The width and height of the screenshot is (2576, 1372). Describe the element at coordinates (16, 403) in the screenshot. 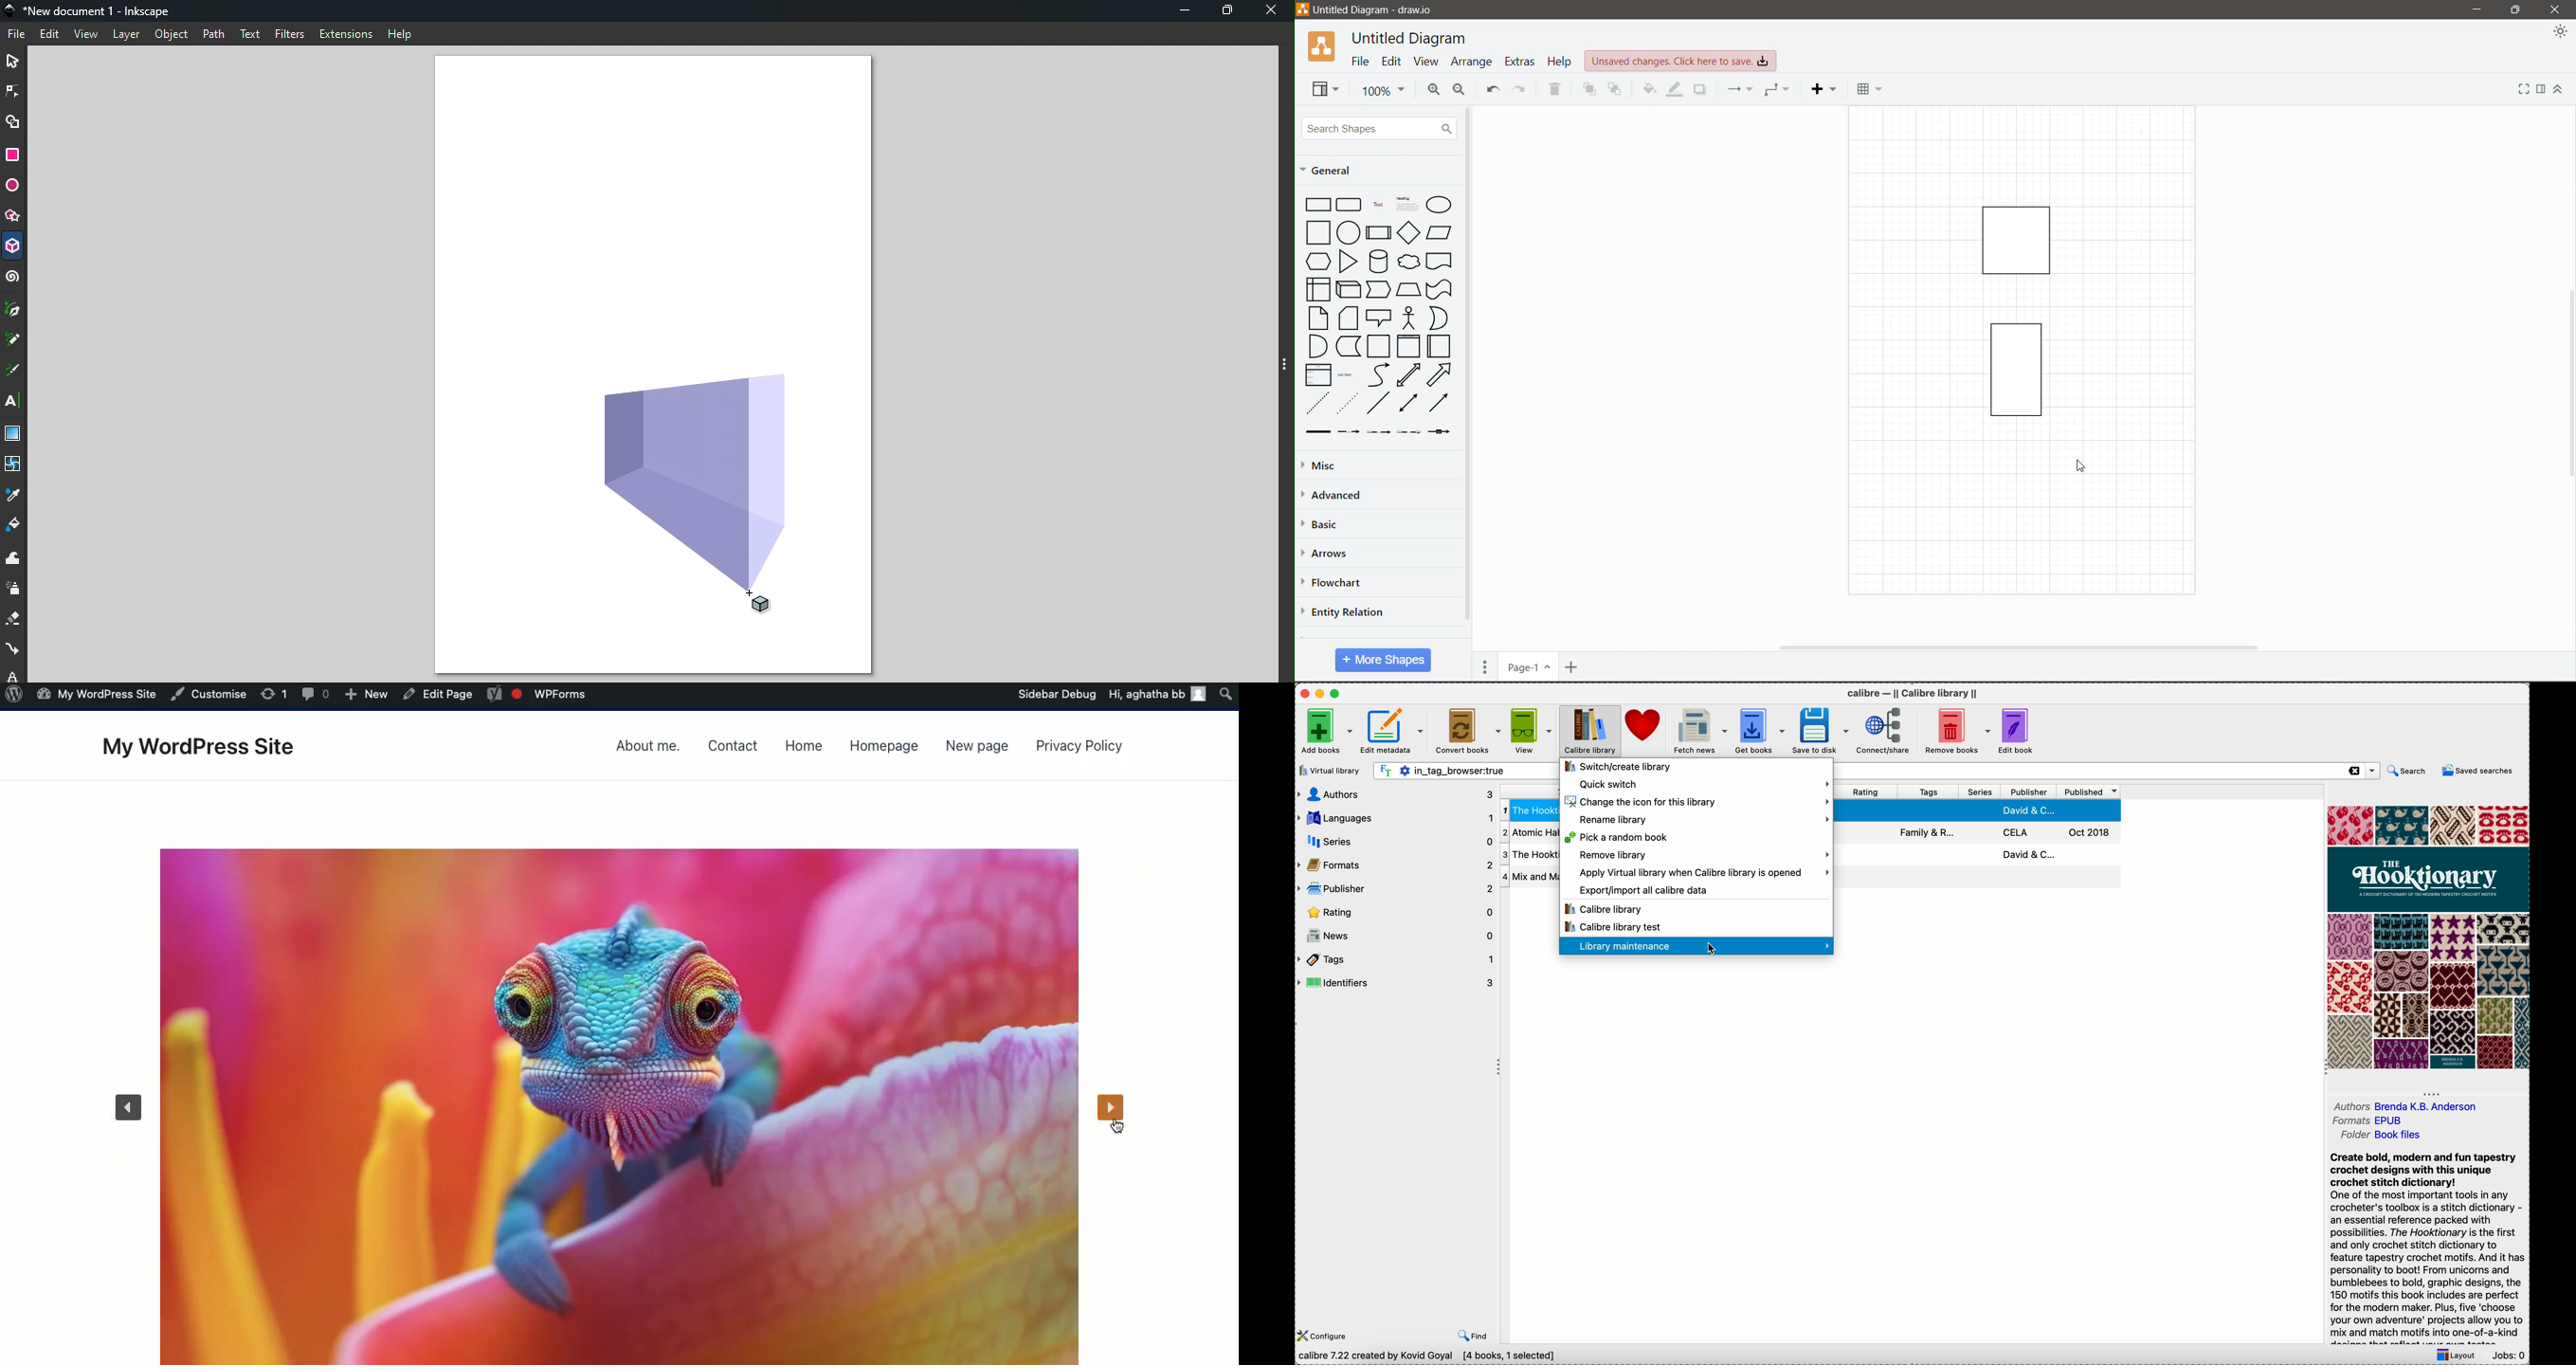

I see `Text tool` at that location.